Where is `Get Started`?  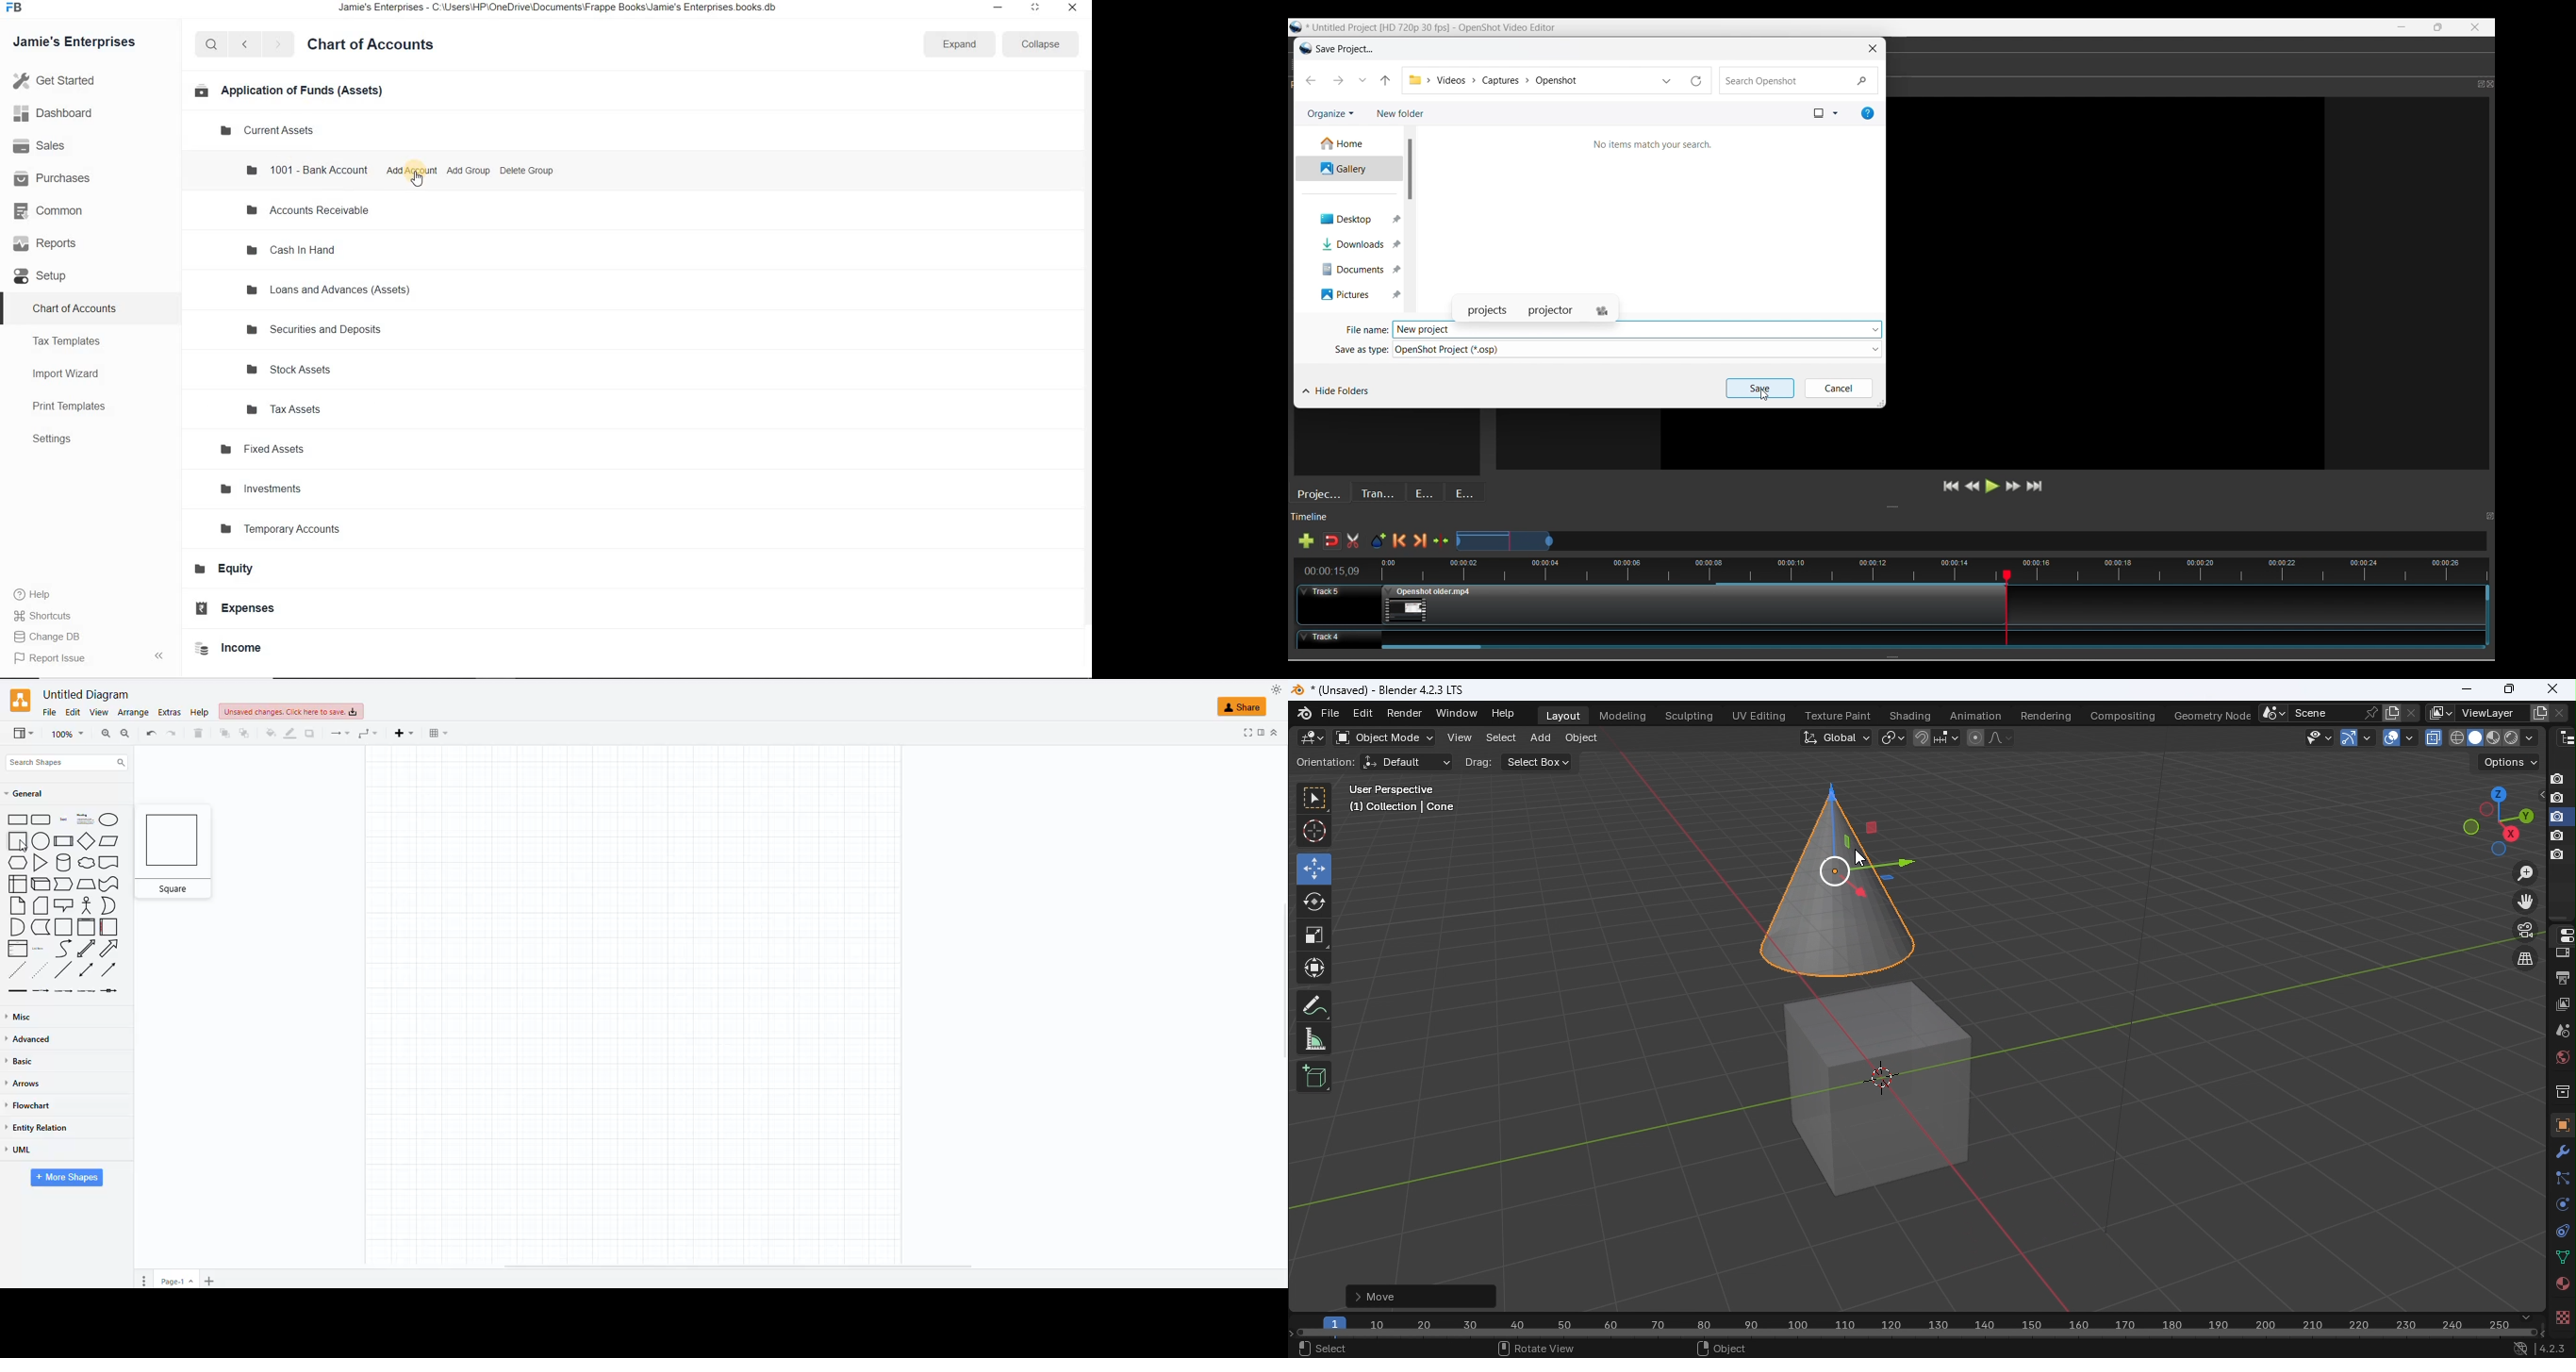 Get Started is located at coordinates (83, 81).